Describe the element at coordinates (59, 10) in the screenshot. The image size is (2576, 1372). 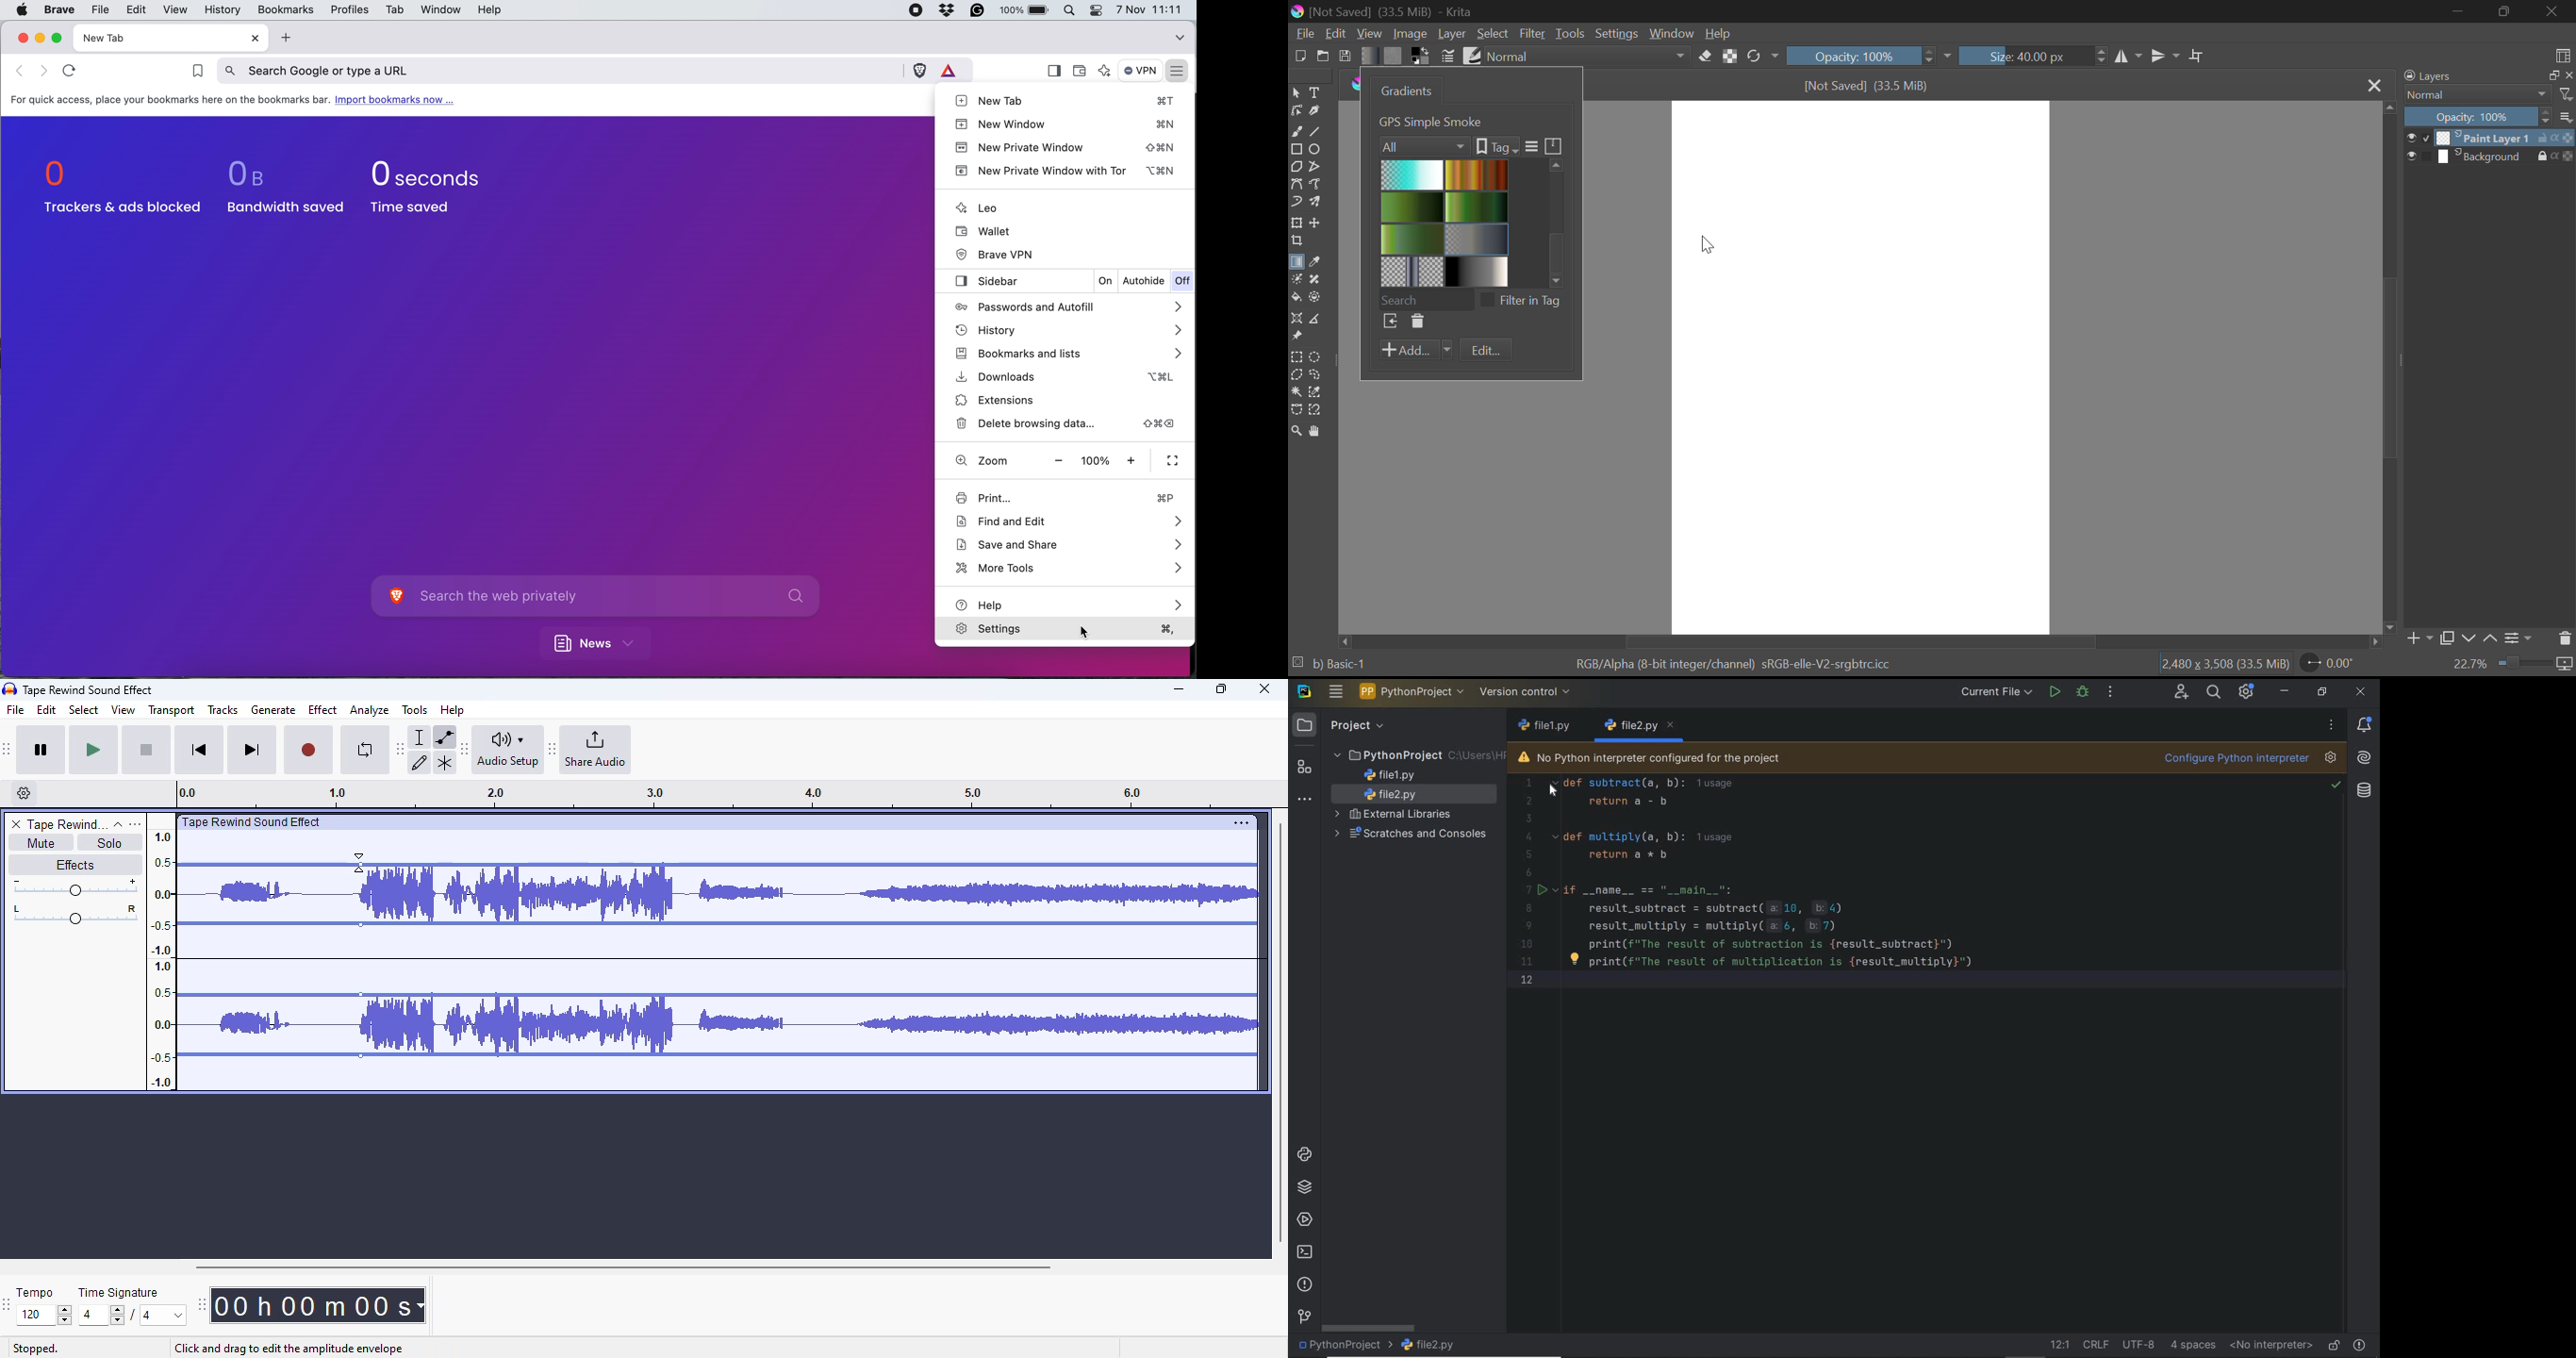
I see `brave` at that location.